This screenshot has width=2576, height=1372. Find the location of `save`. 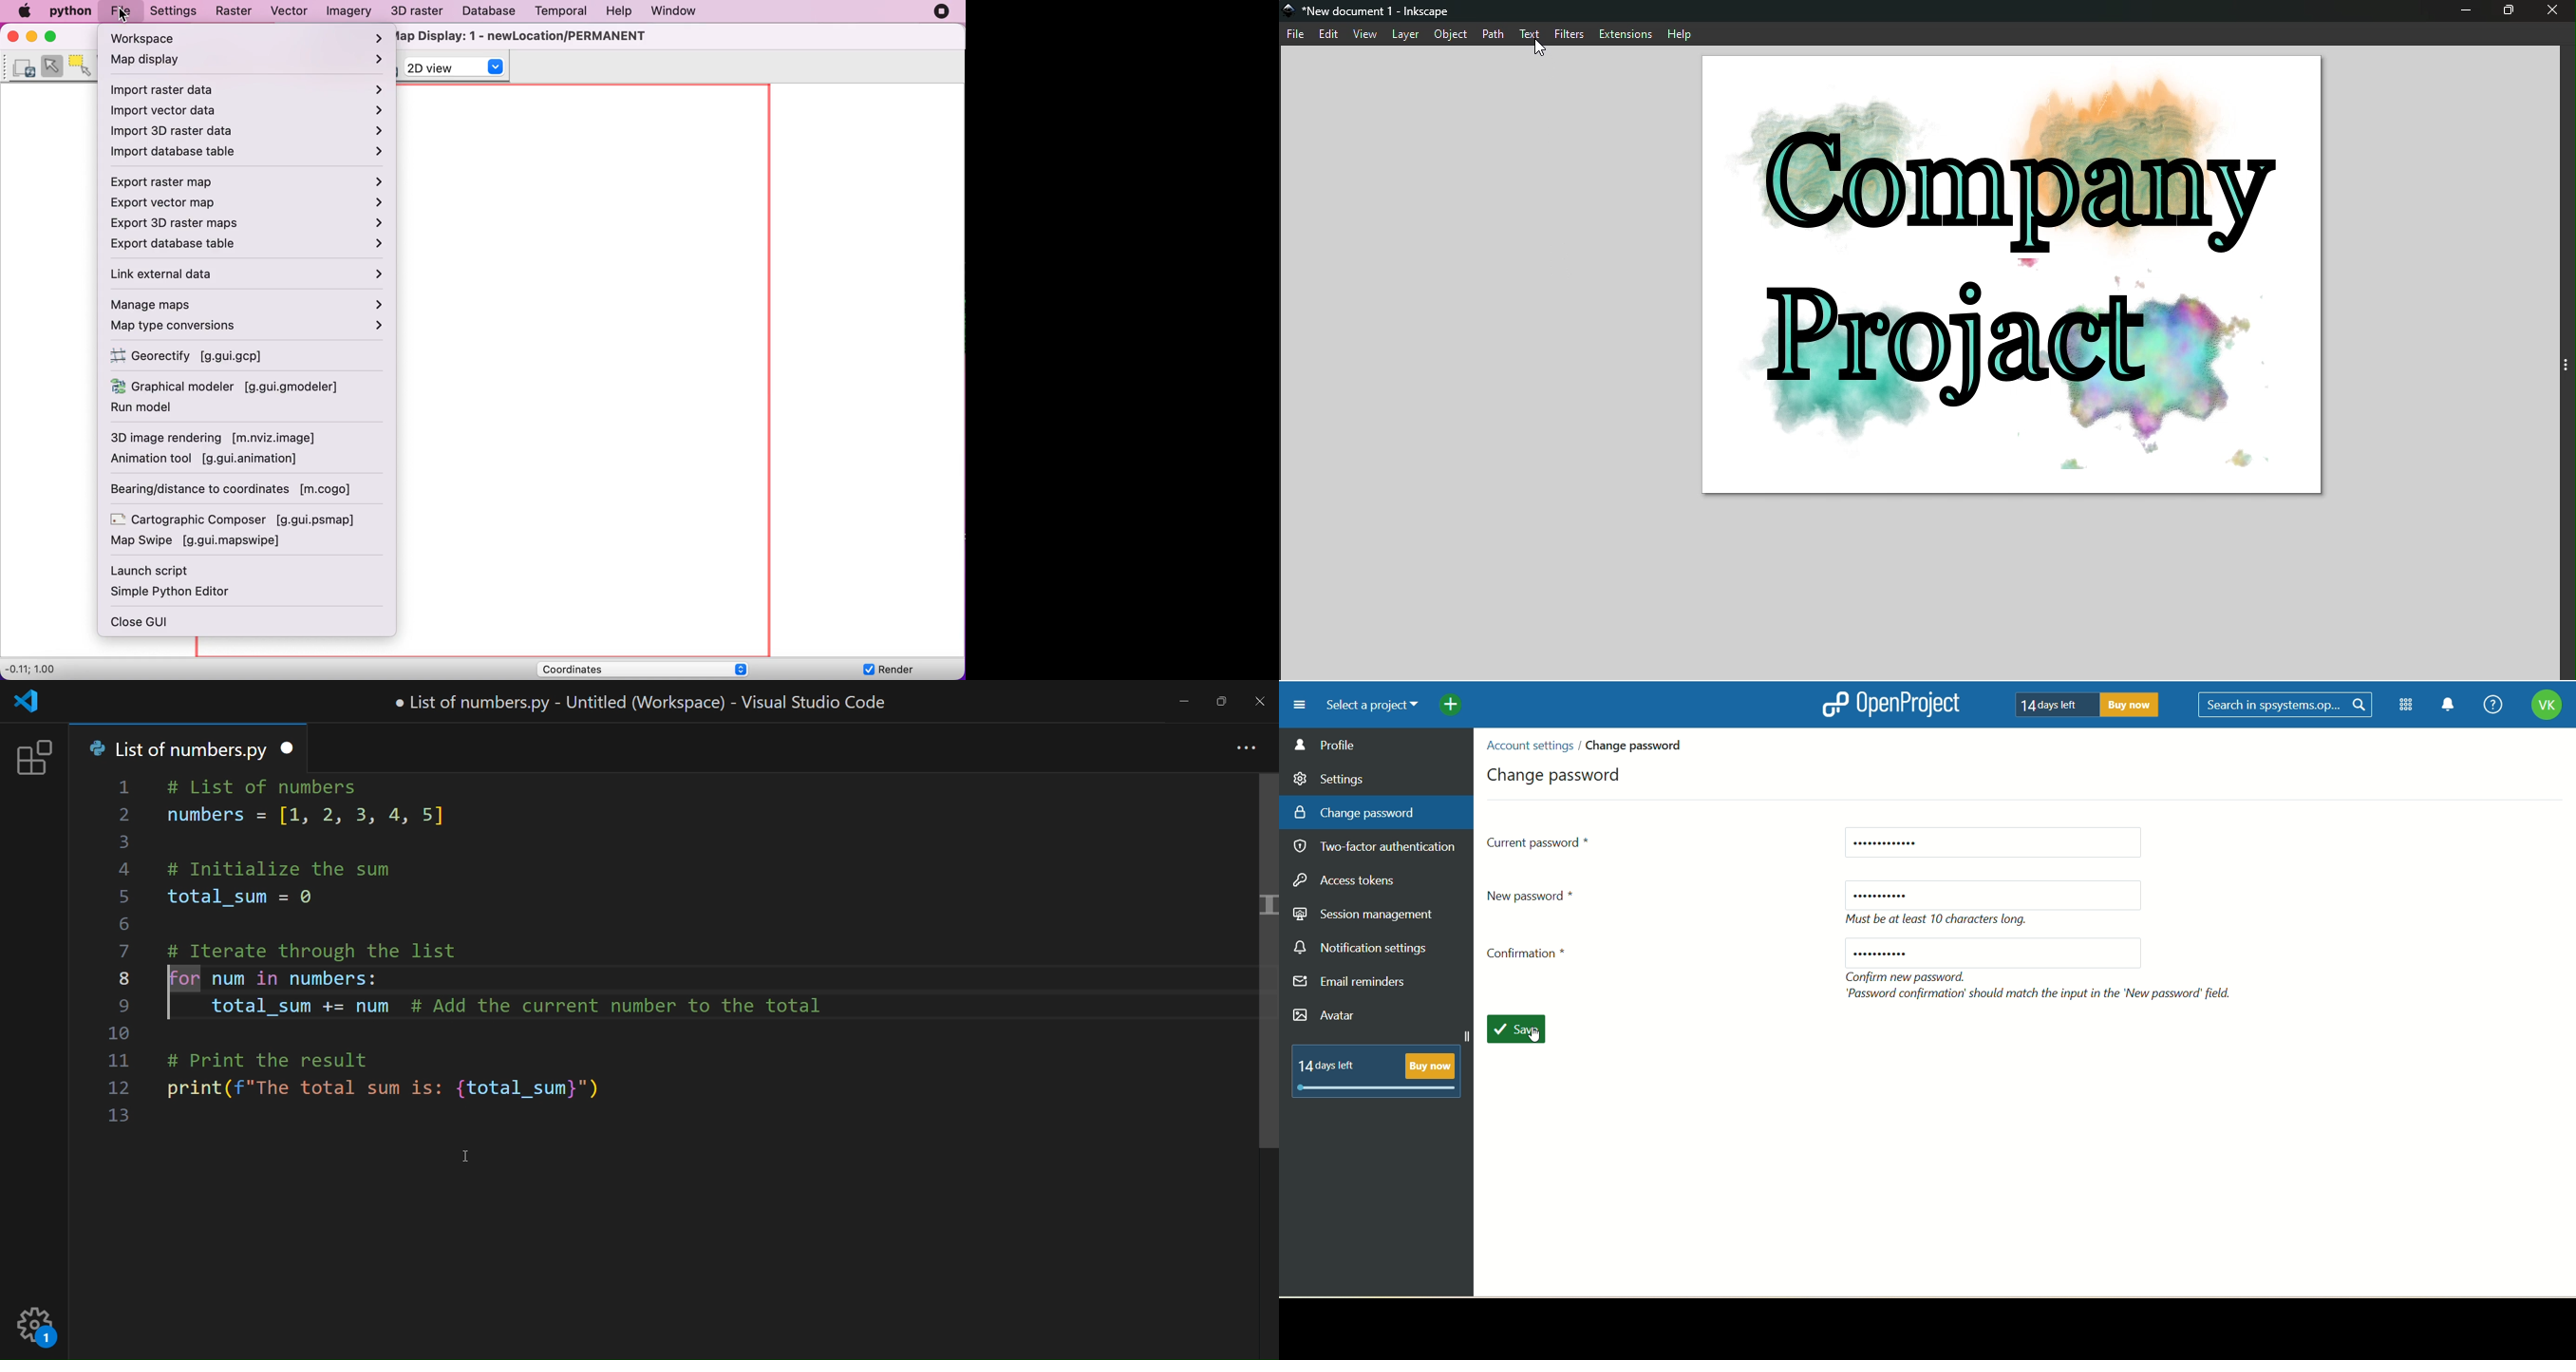

save is located at coordinates (1524, 1031).